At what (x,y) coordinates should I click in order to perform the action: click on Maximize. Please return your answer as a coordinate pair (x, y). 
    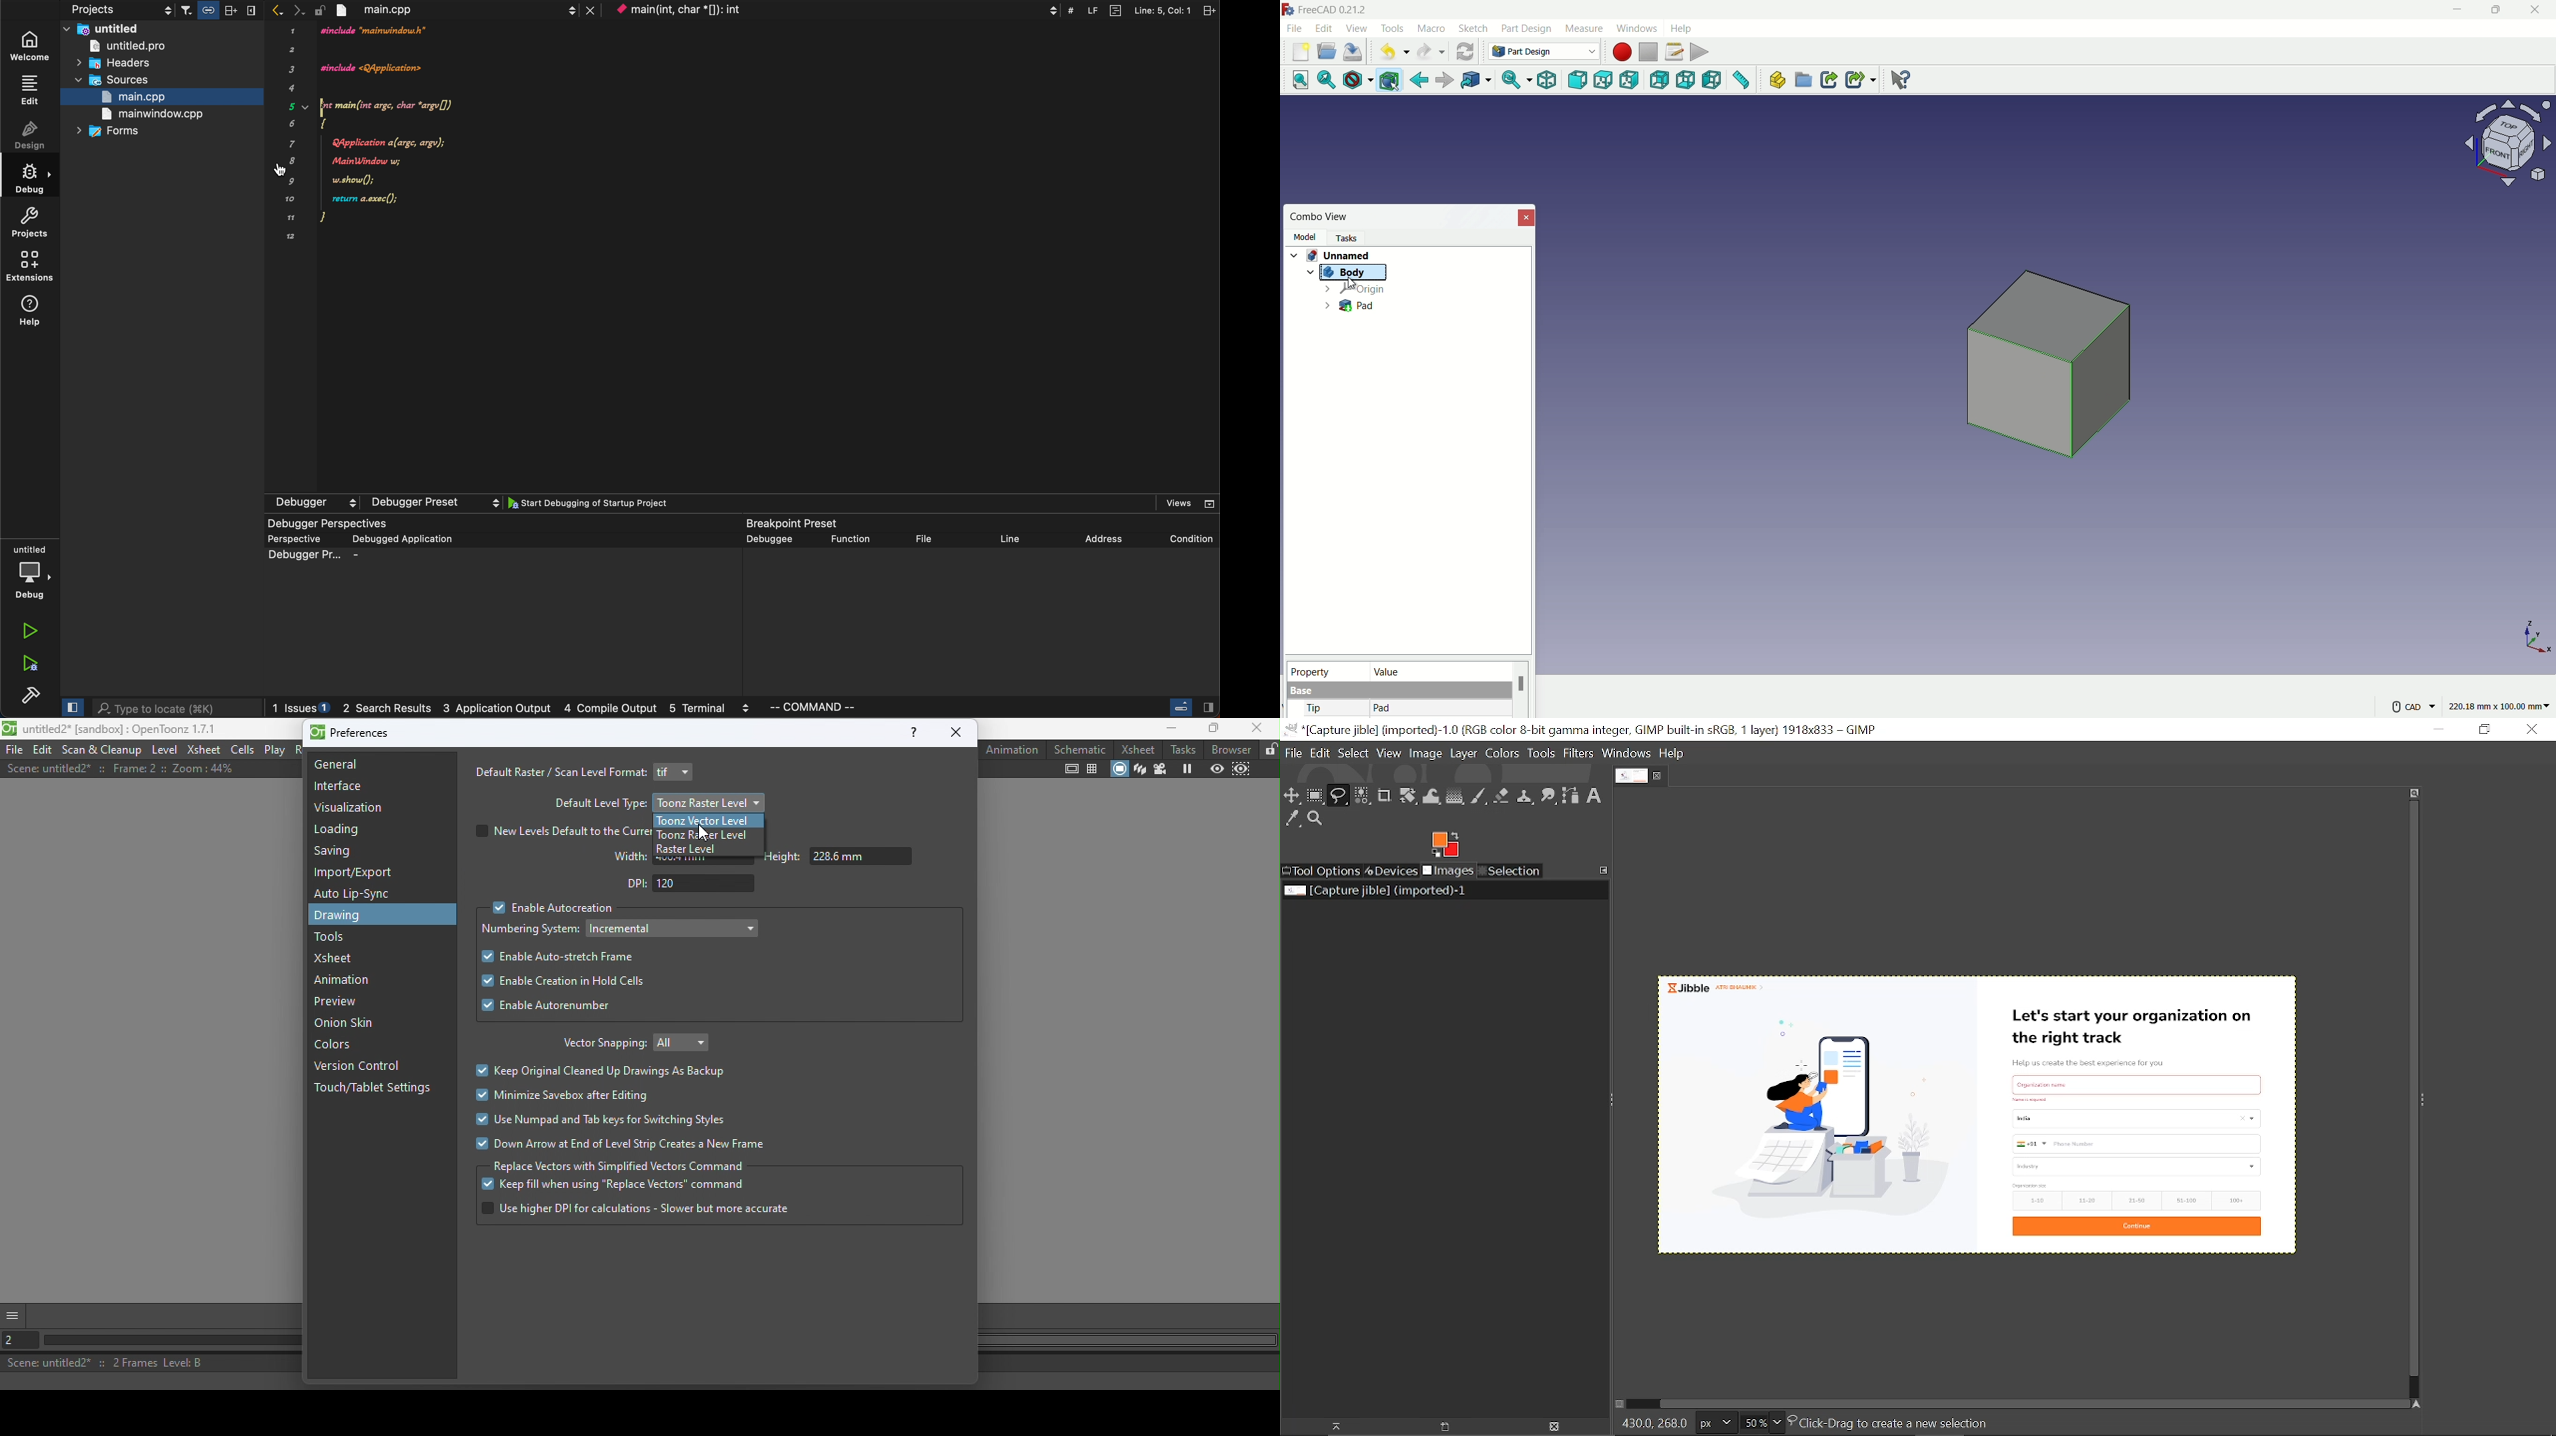
    Looking at the image, I should click on (1211, 729).